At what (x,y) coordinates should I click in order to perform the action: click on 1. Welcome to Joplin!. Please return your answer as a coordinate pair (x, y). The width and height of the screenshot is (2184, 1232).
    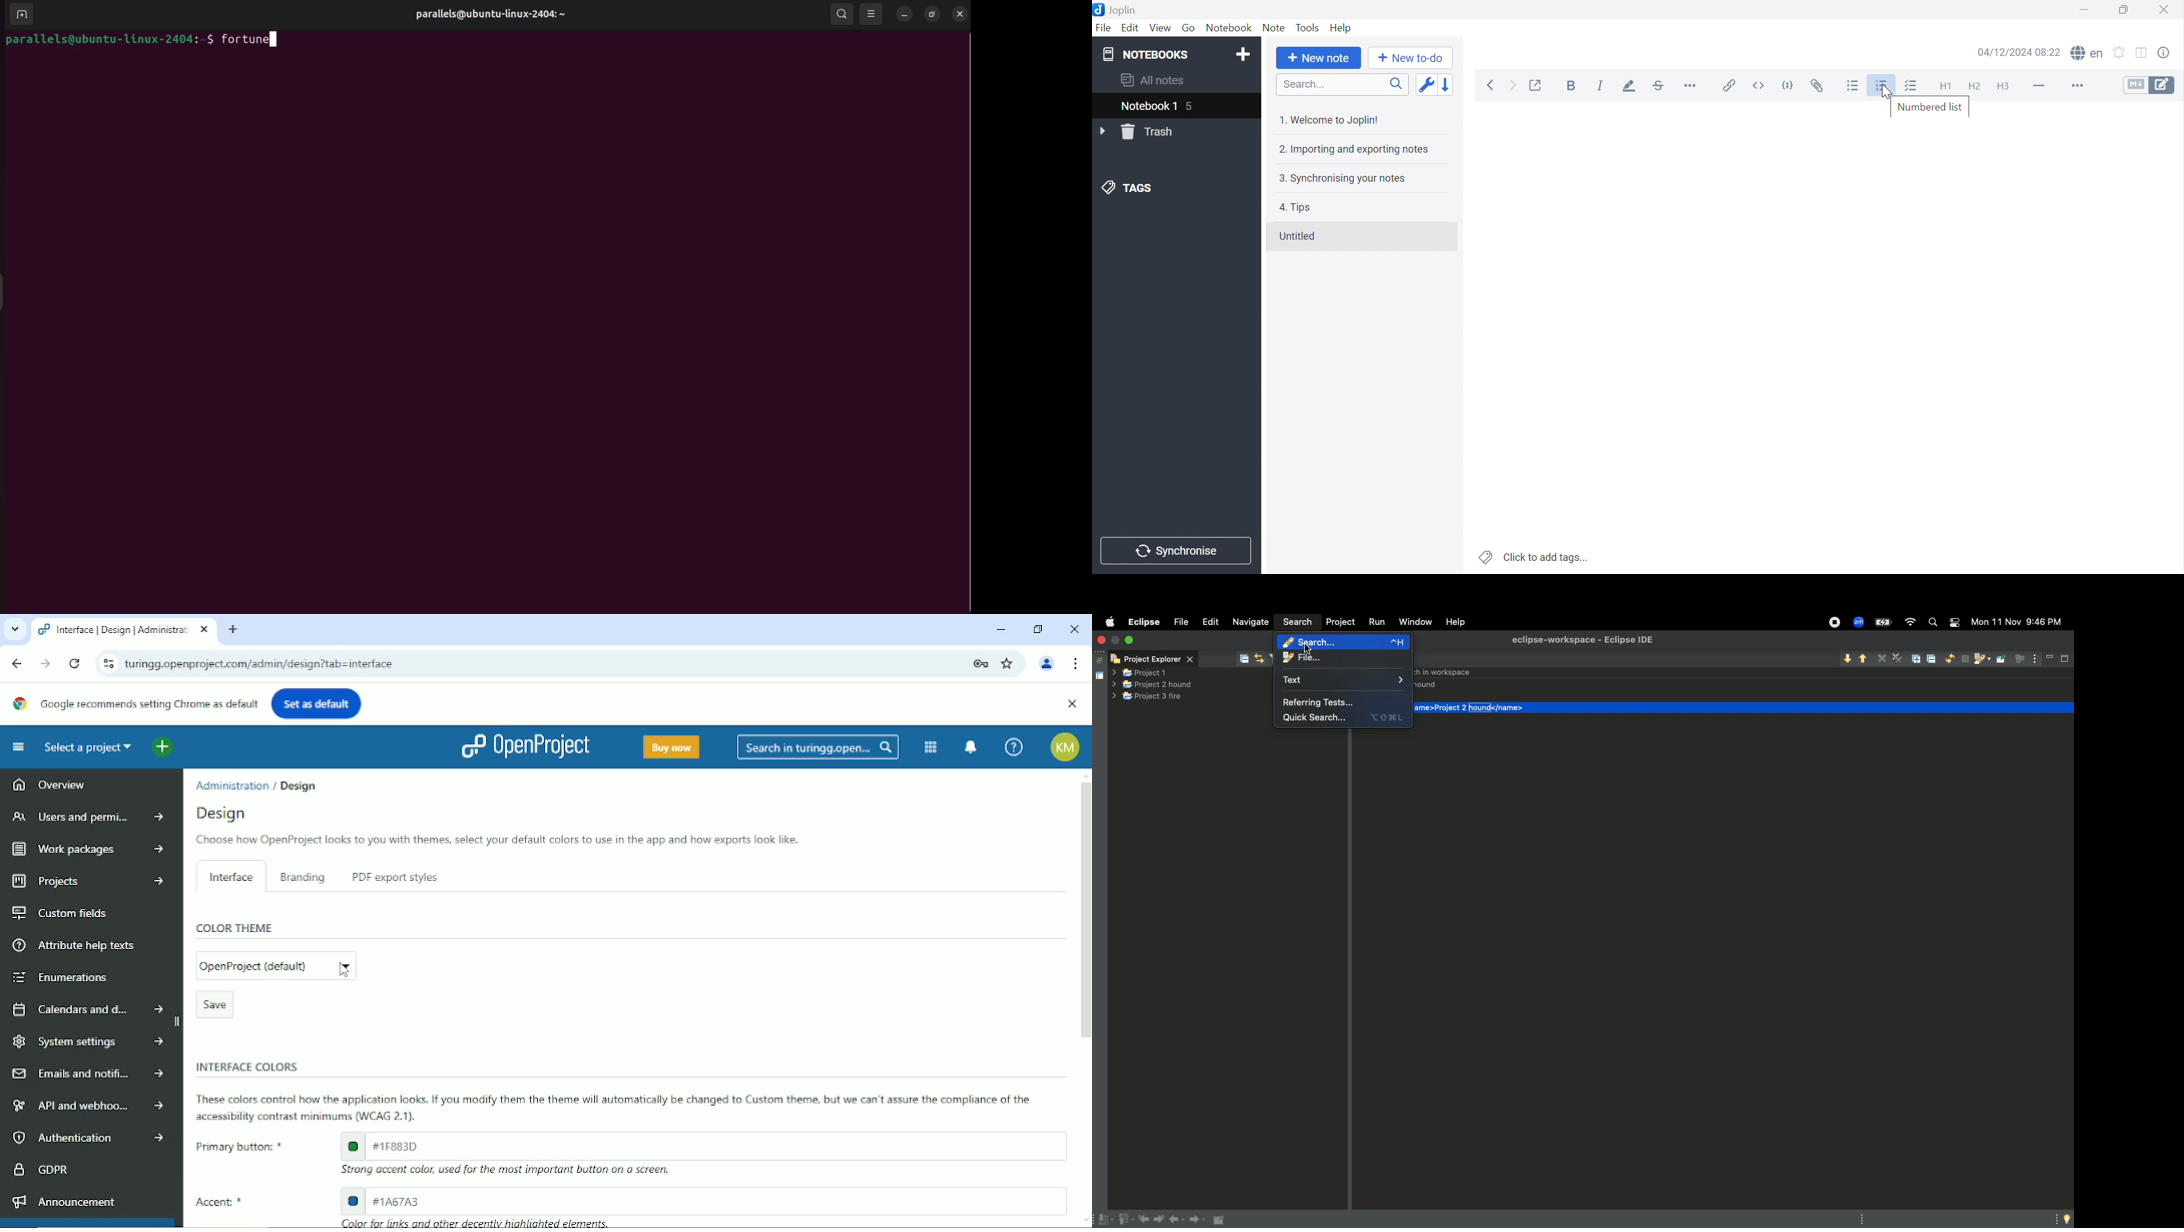
    Looking at the image, I should click on (1328, 120).